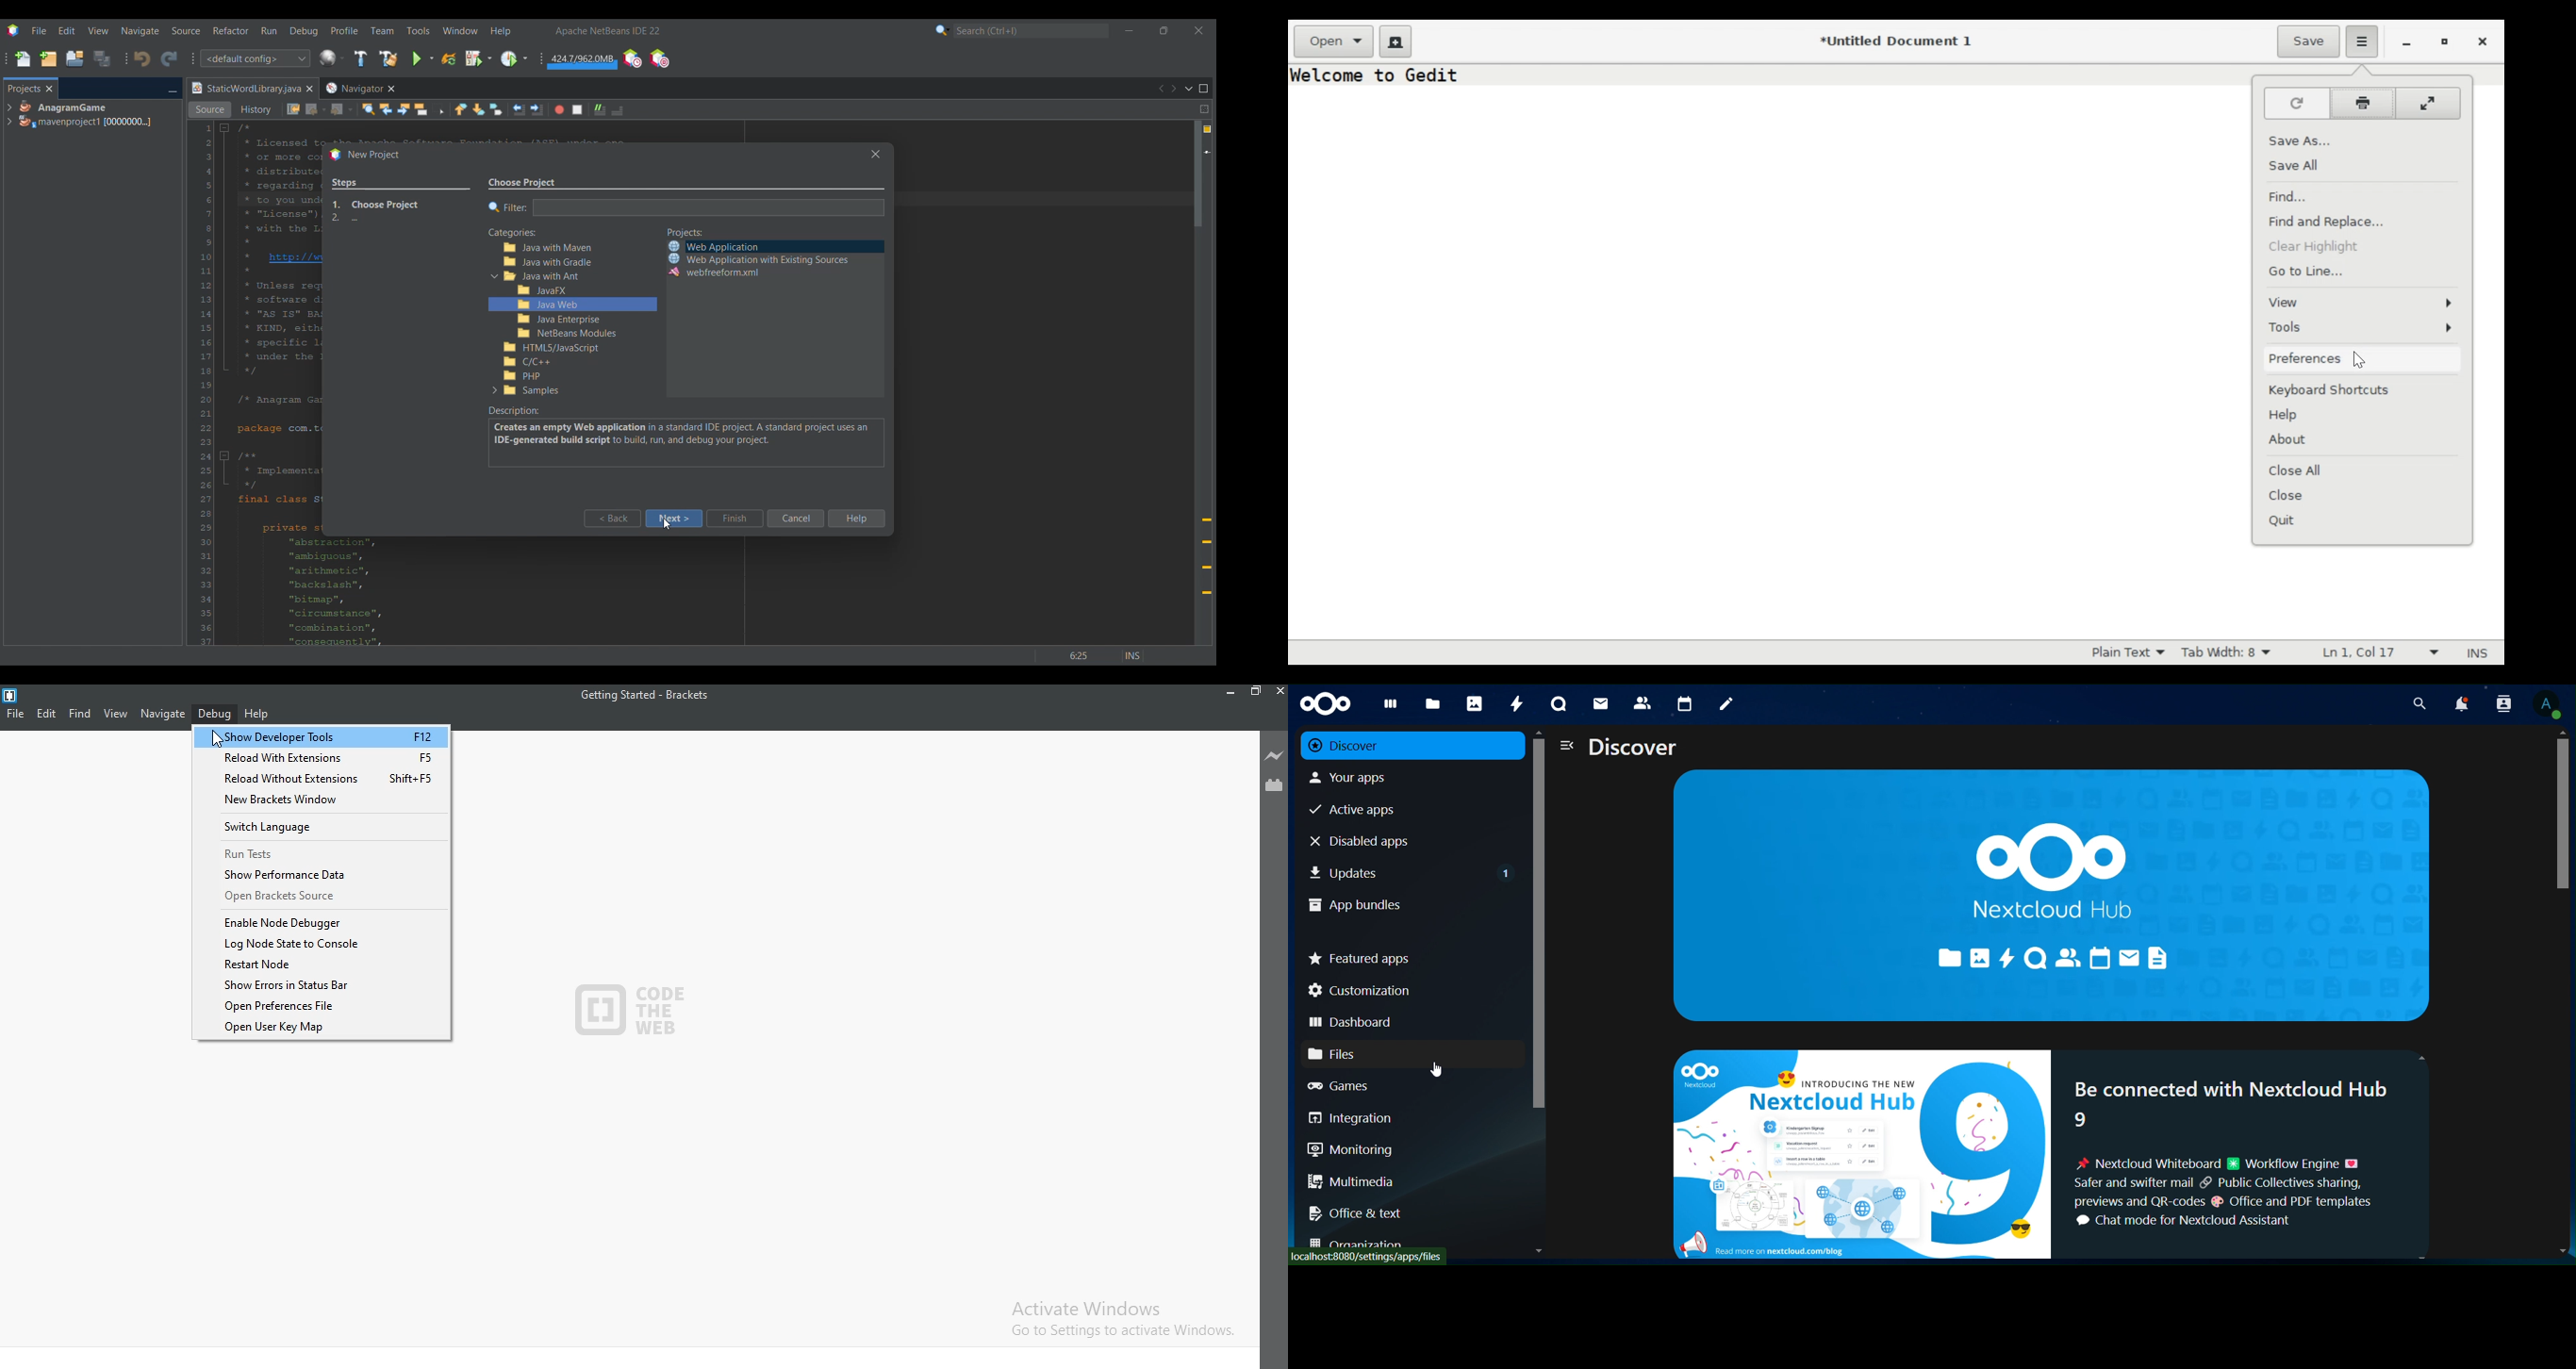 The width and height of the screenshot is (2576, 1372). I want to click on Close, so click(1280, 692).